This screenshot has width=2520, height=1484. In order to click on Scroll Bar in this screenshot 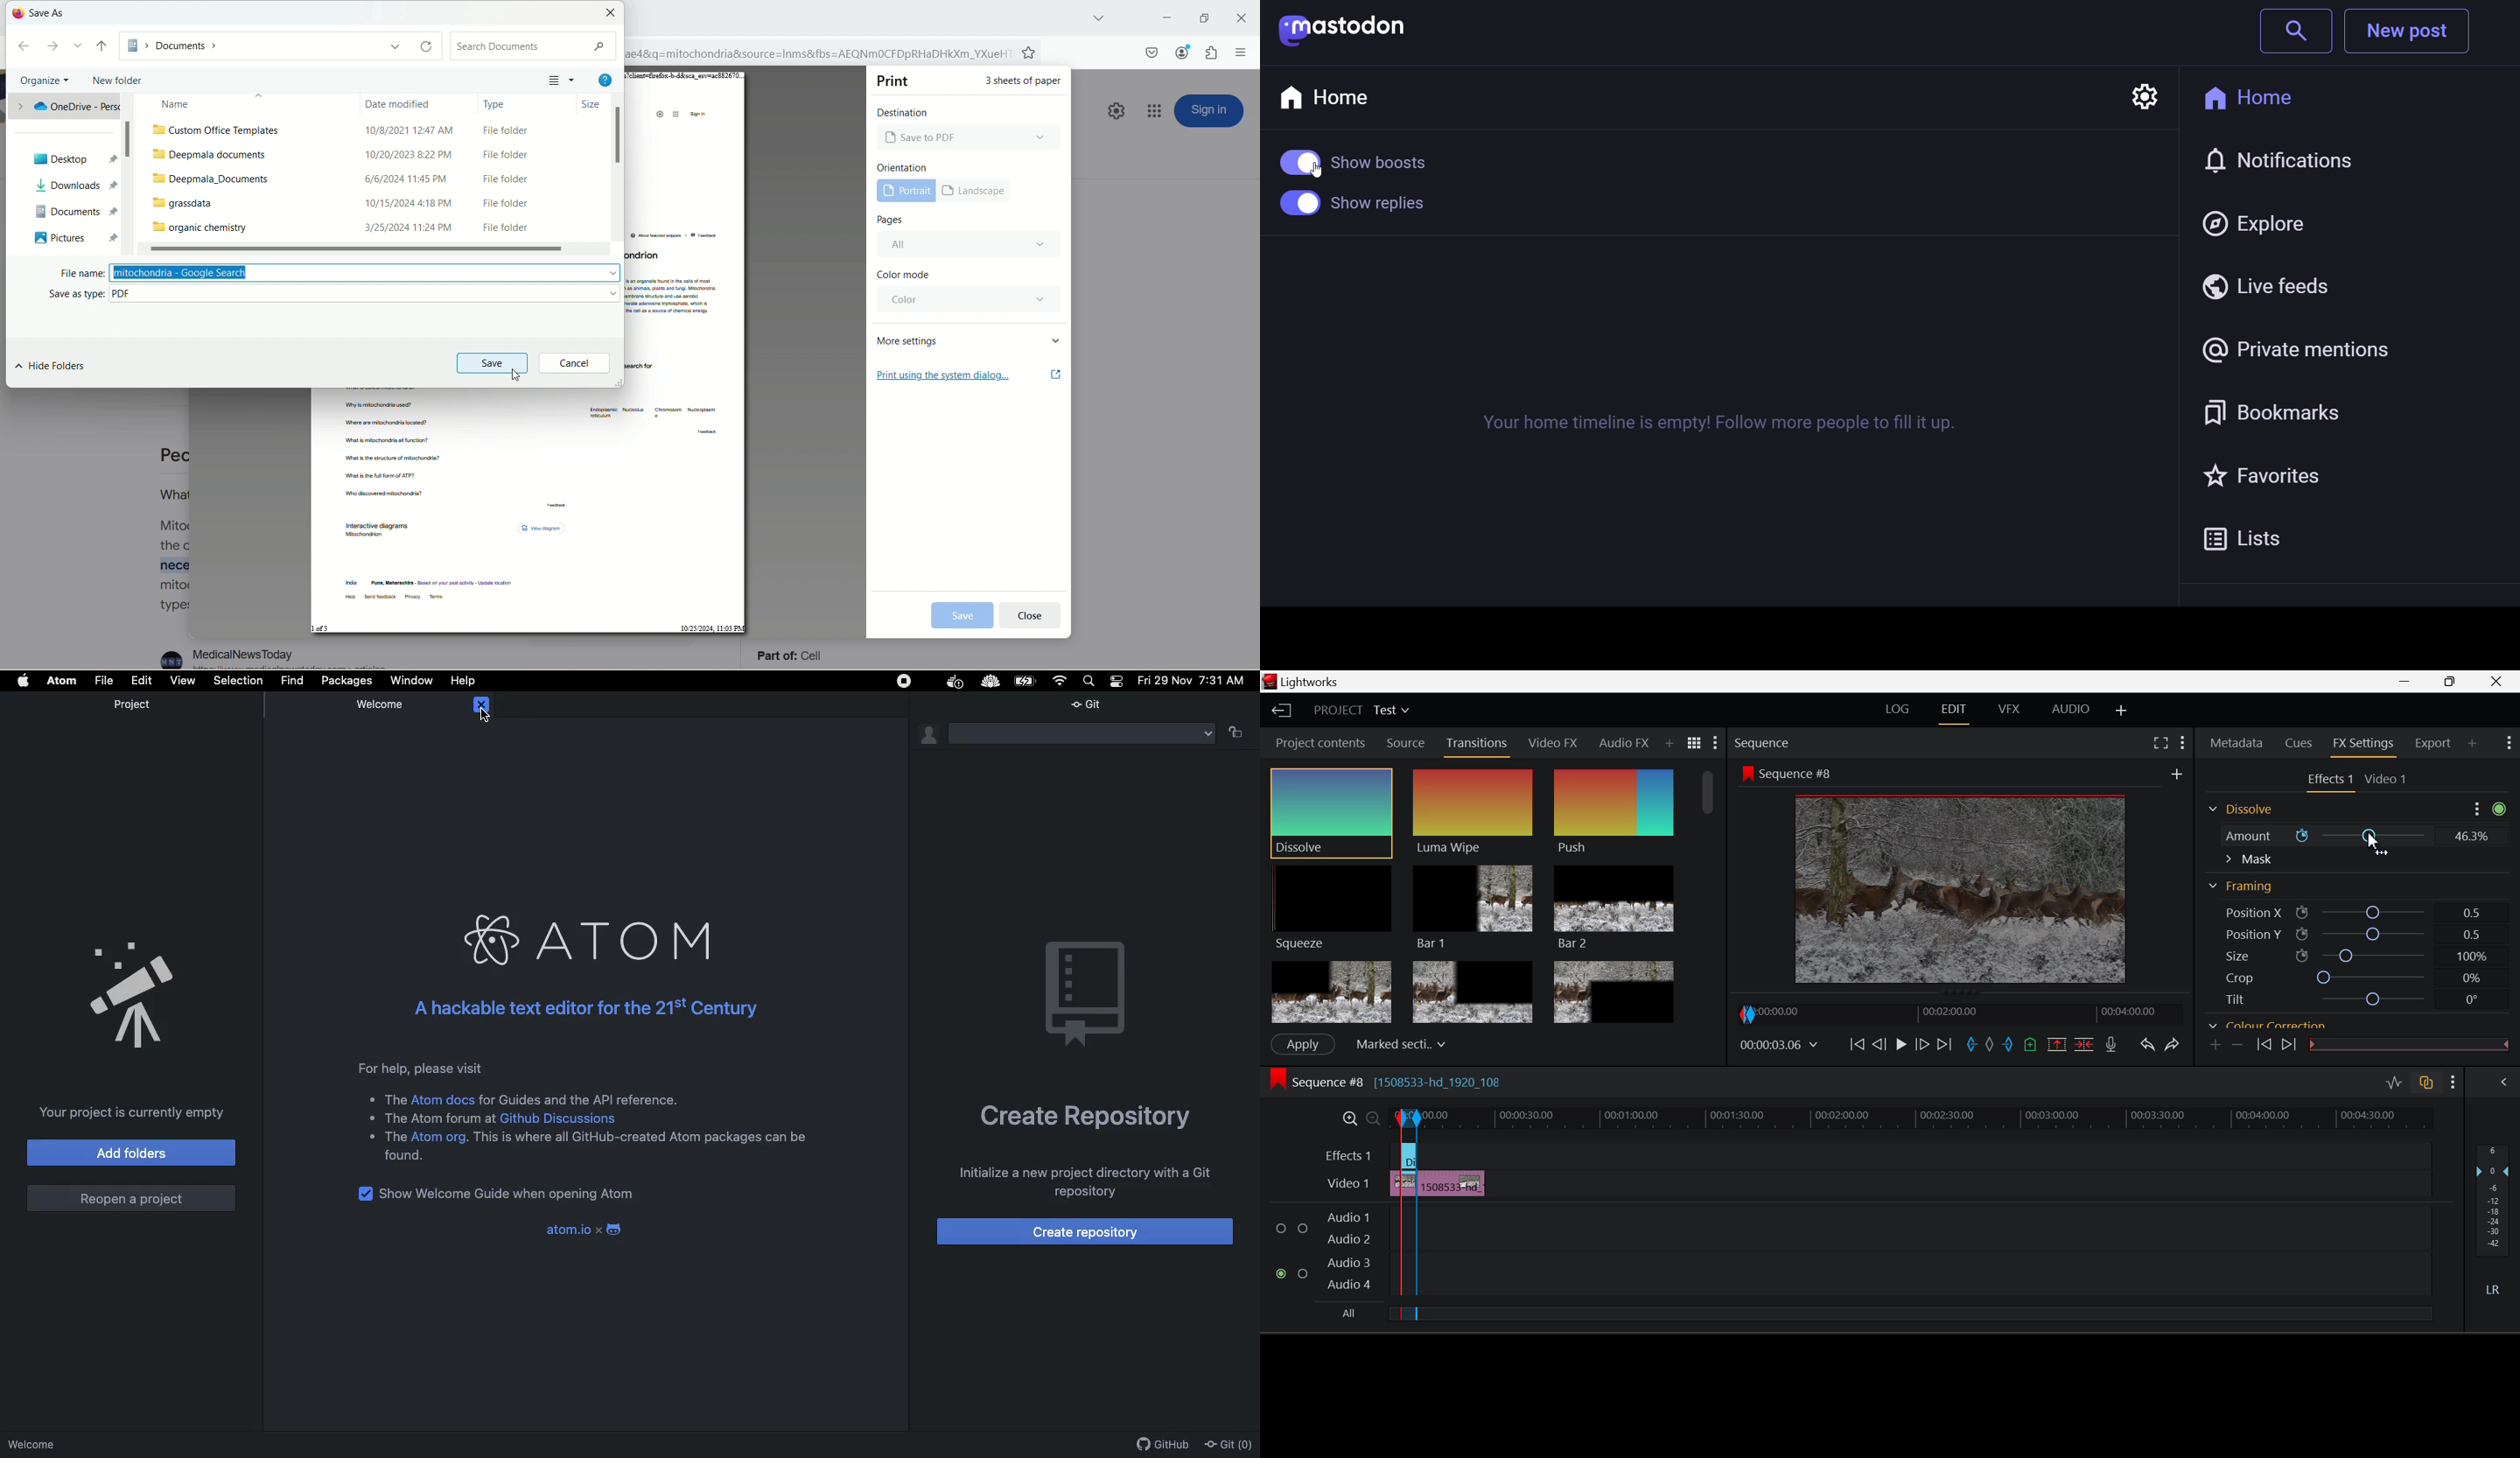, I will do `click(1711, 893)`.